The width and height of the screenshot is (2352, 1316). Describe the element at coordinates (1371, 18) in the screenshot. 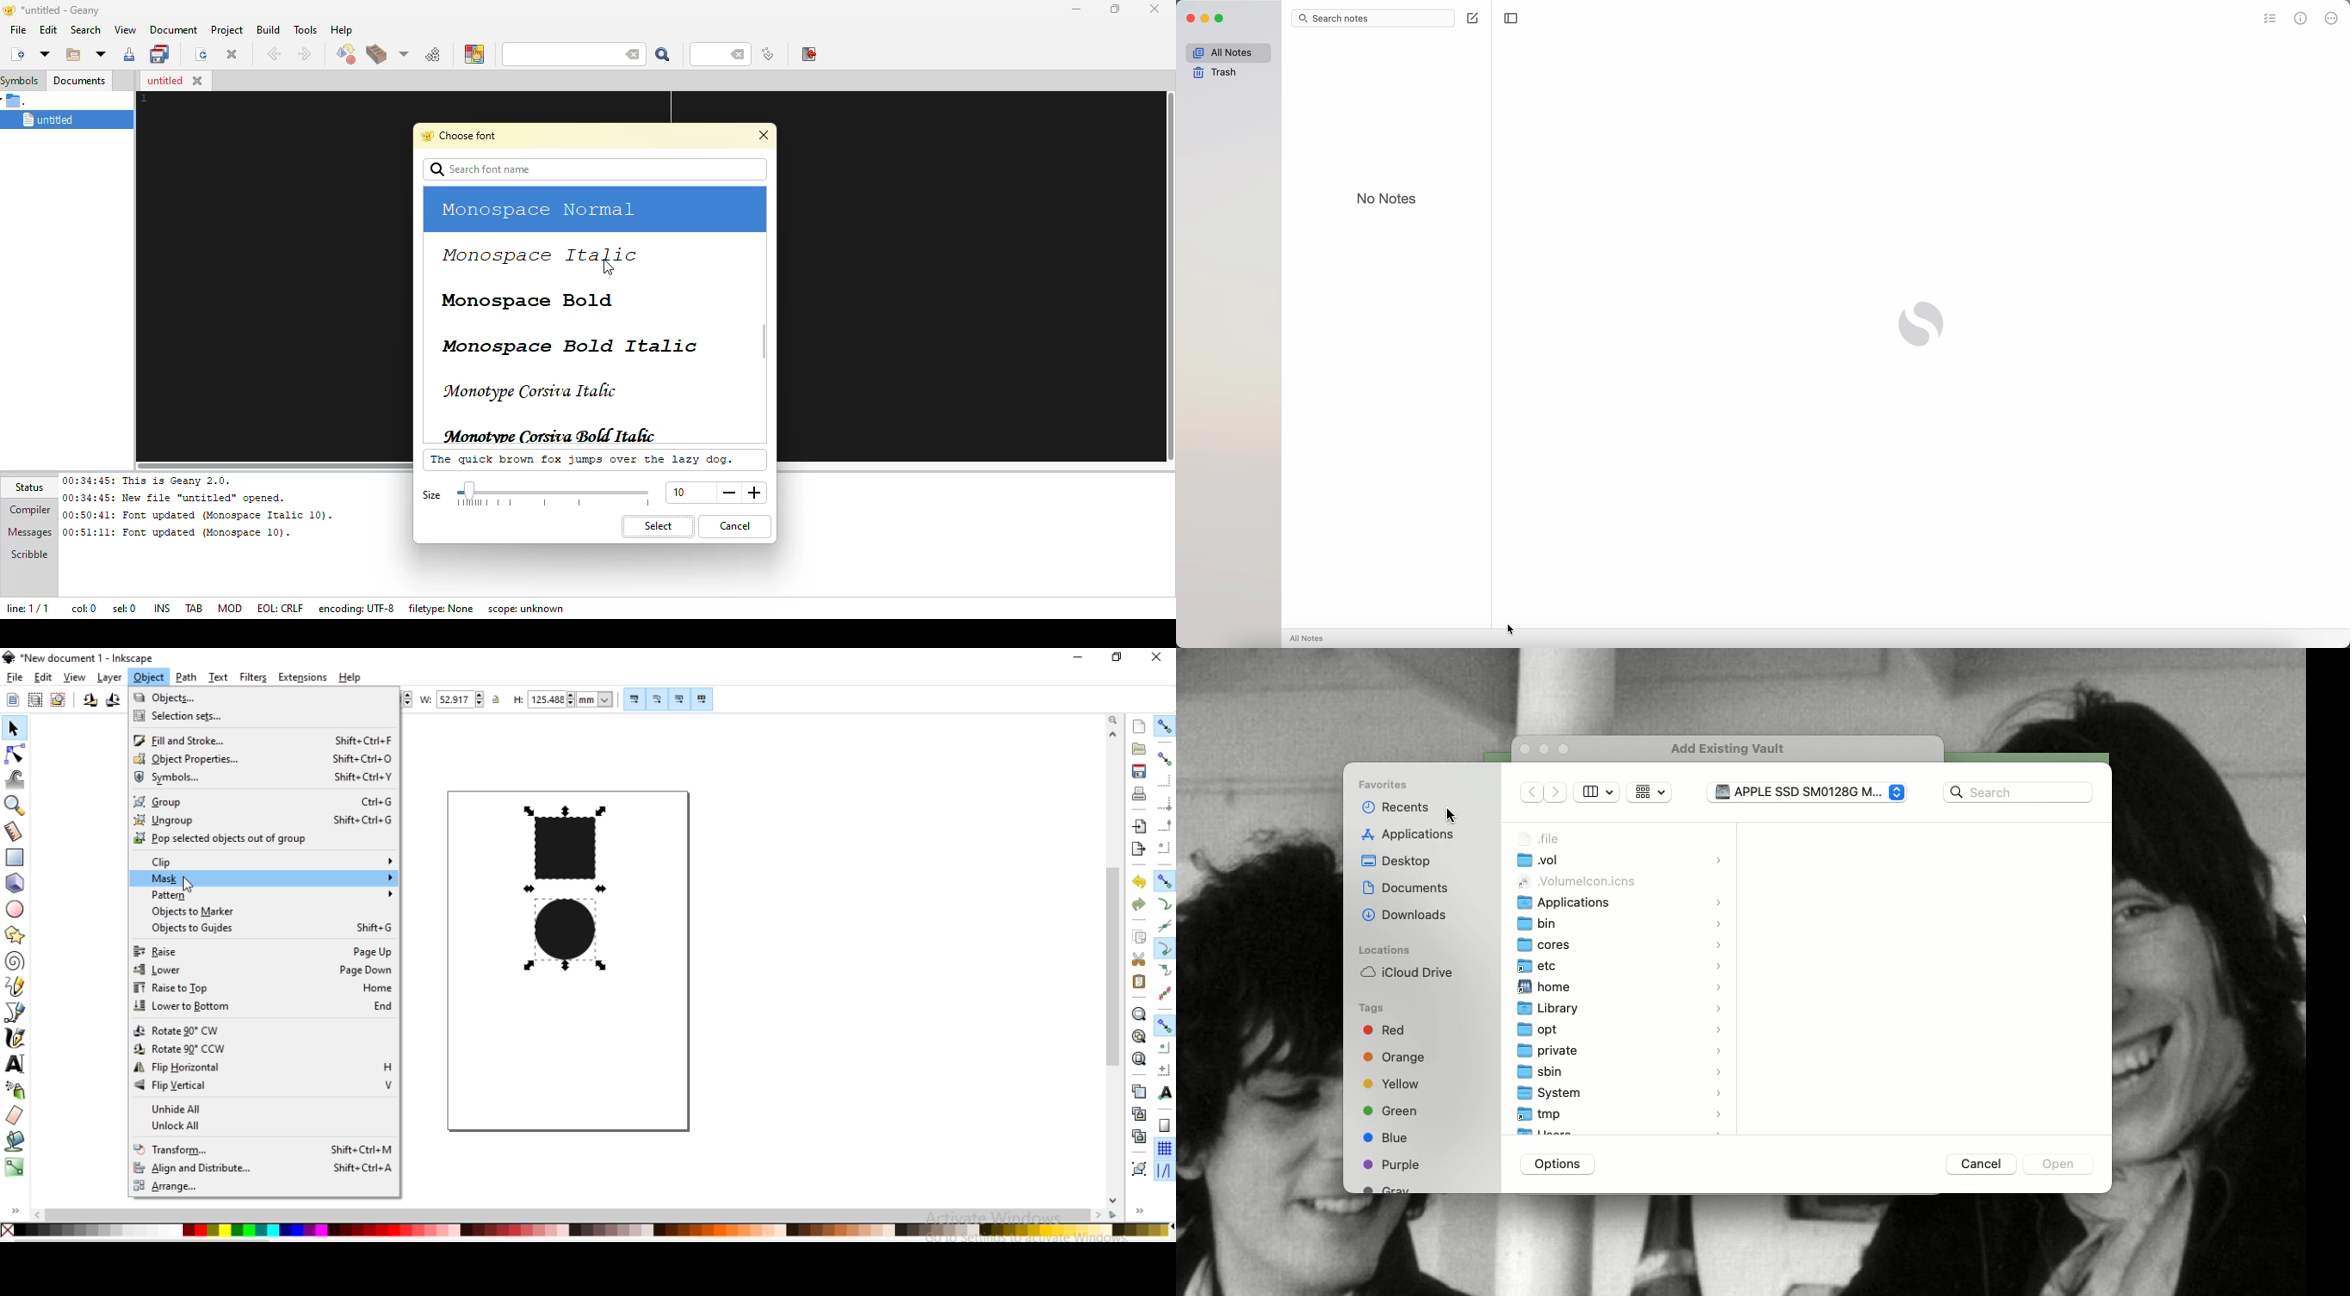

I see `search bar` at that location.